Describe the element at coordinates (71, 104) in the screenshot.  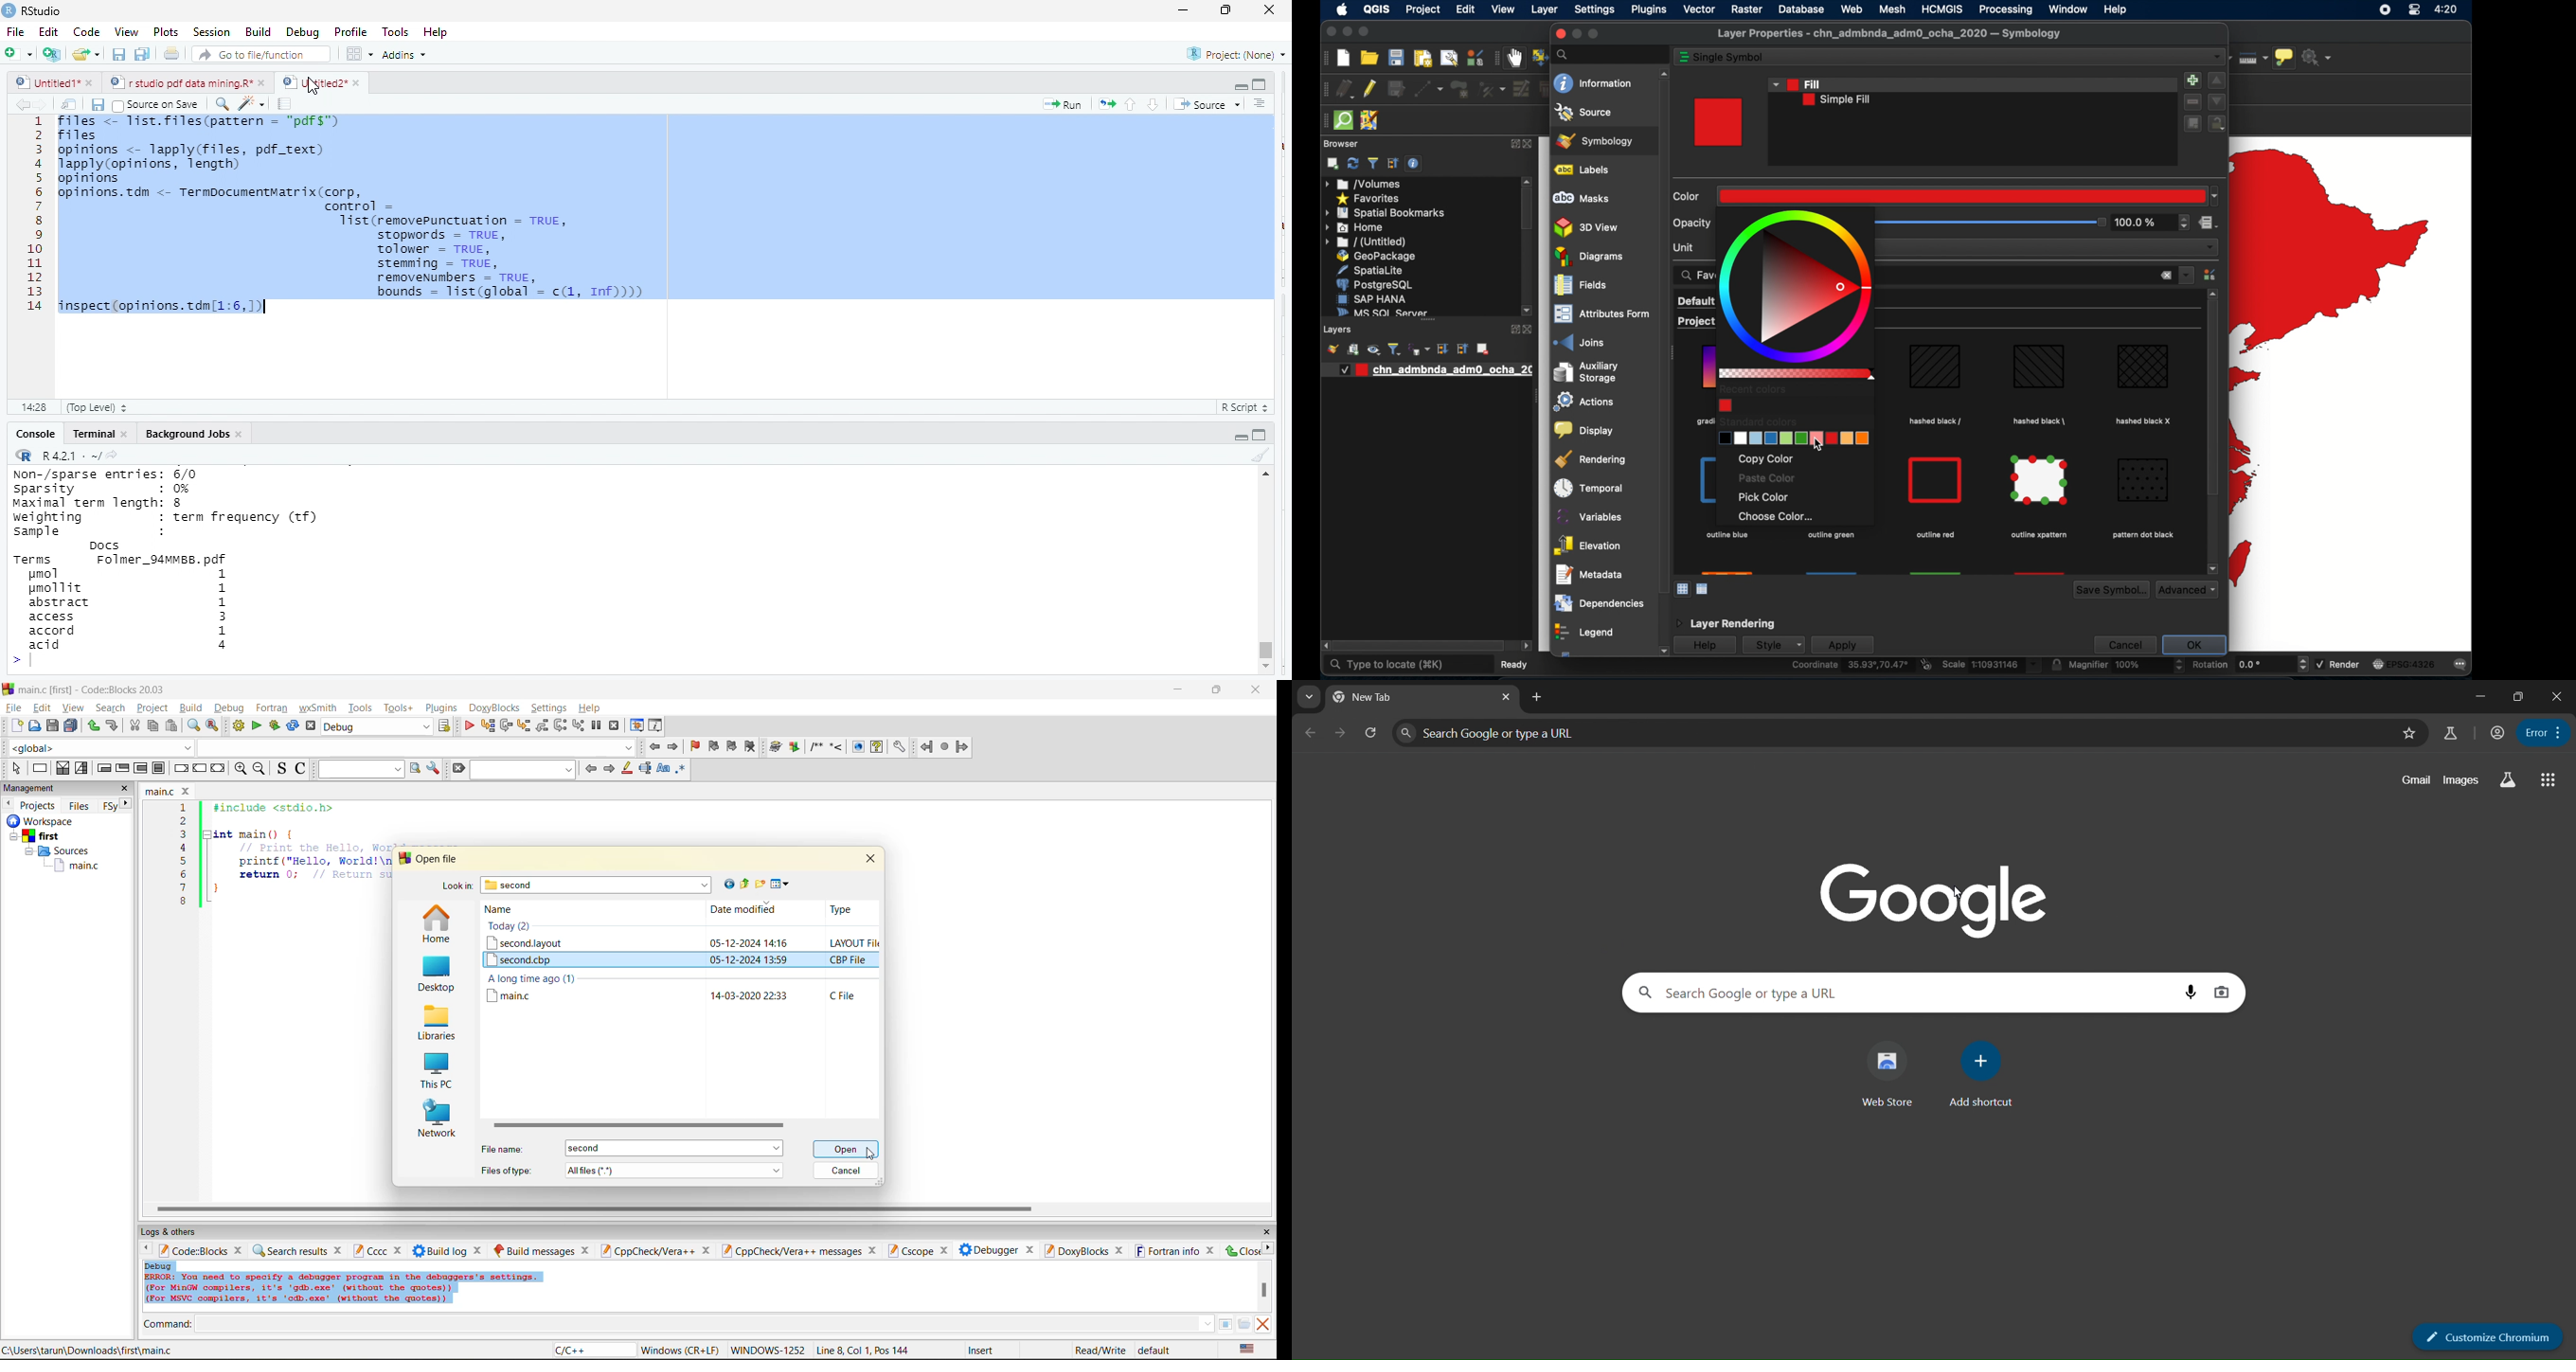
I see `show in new window` at that location.